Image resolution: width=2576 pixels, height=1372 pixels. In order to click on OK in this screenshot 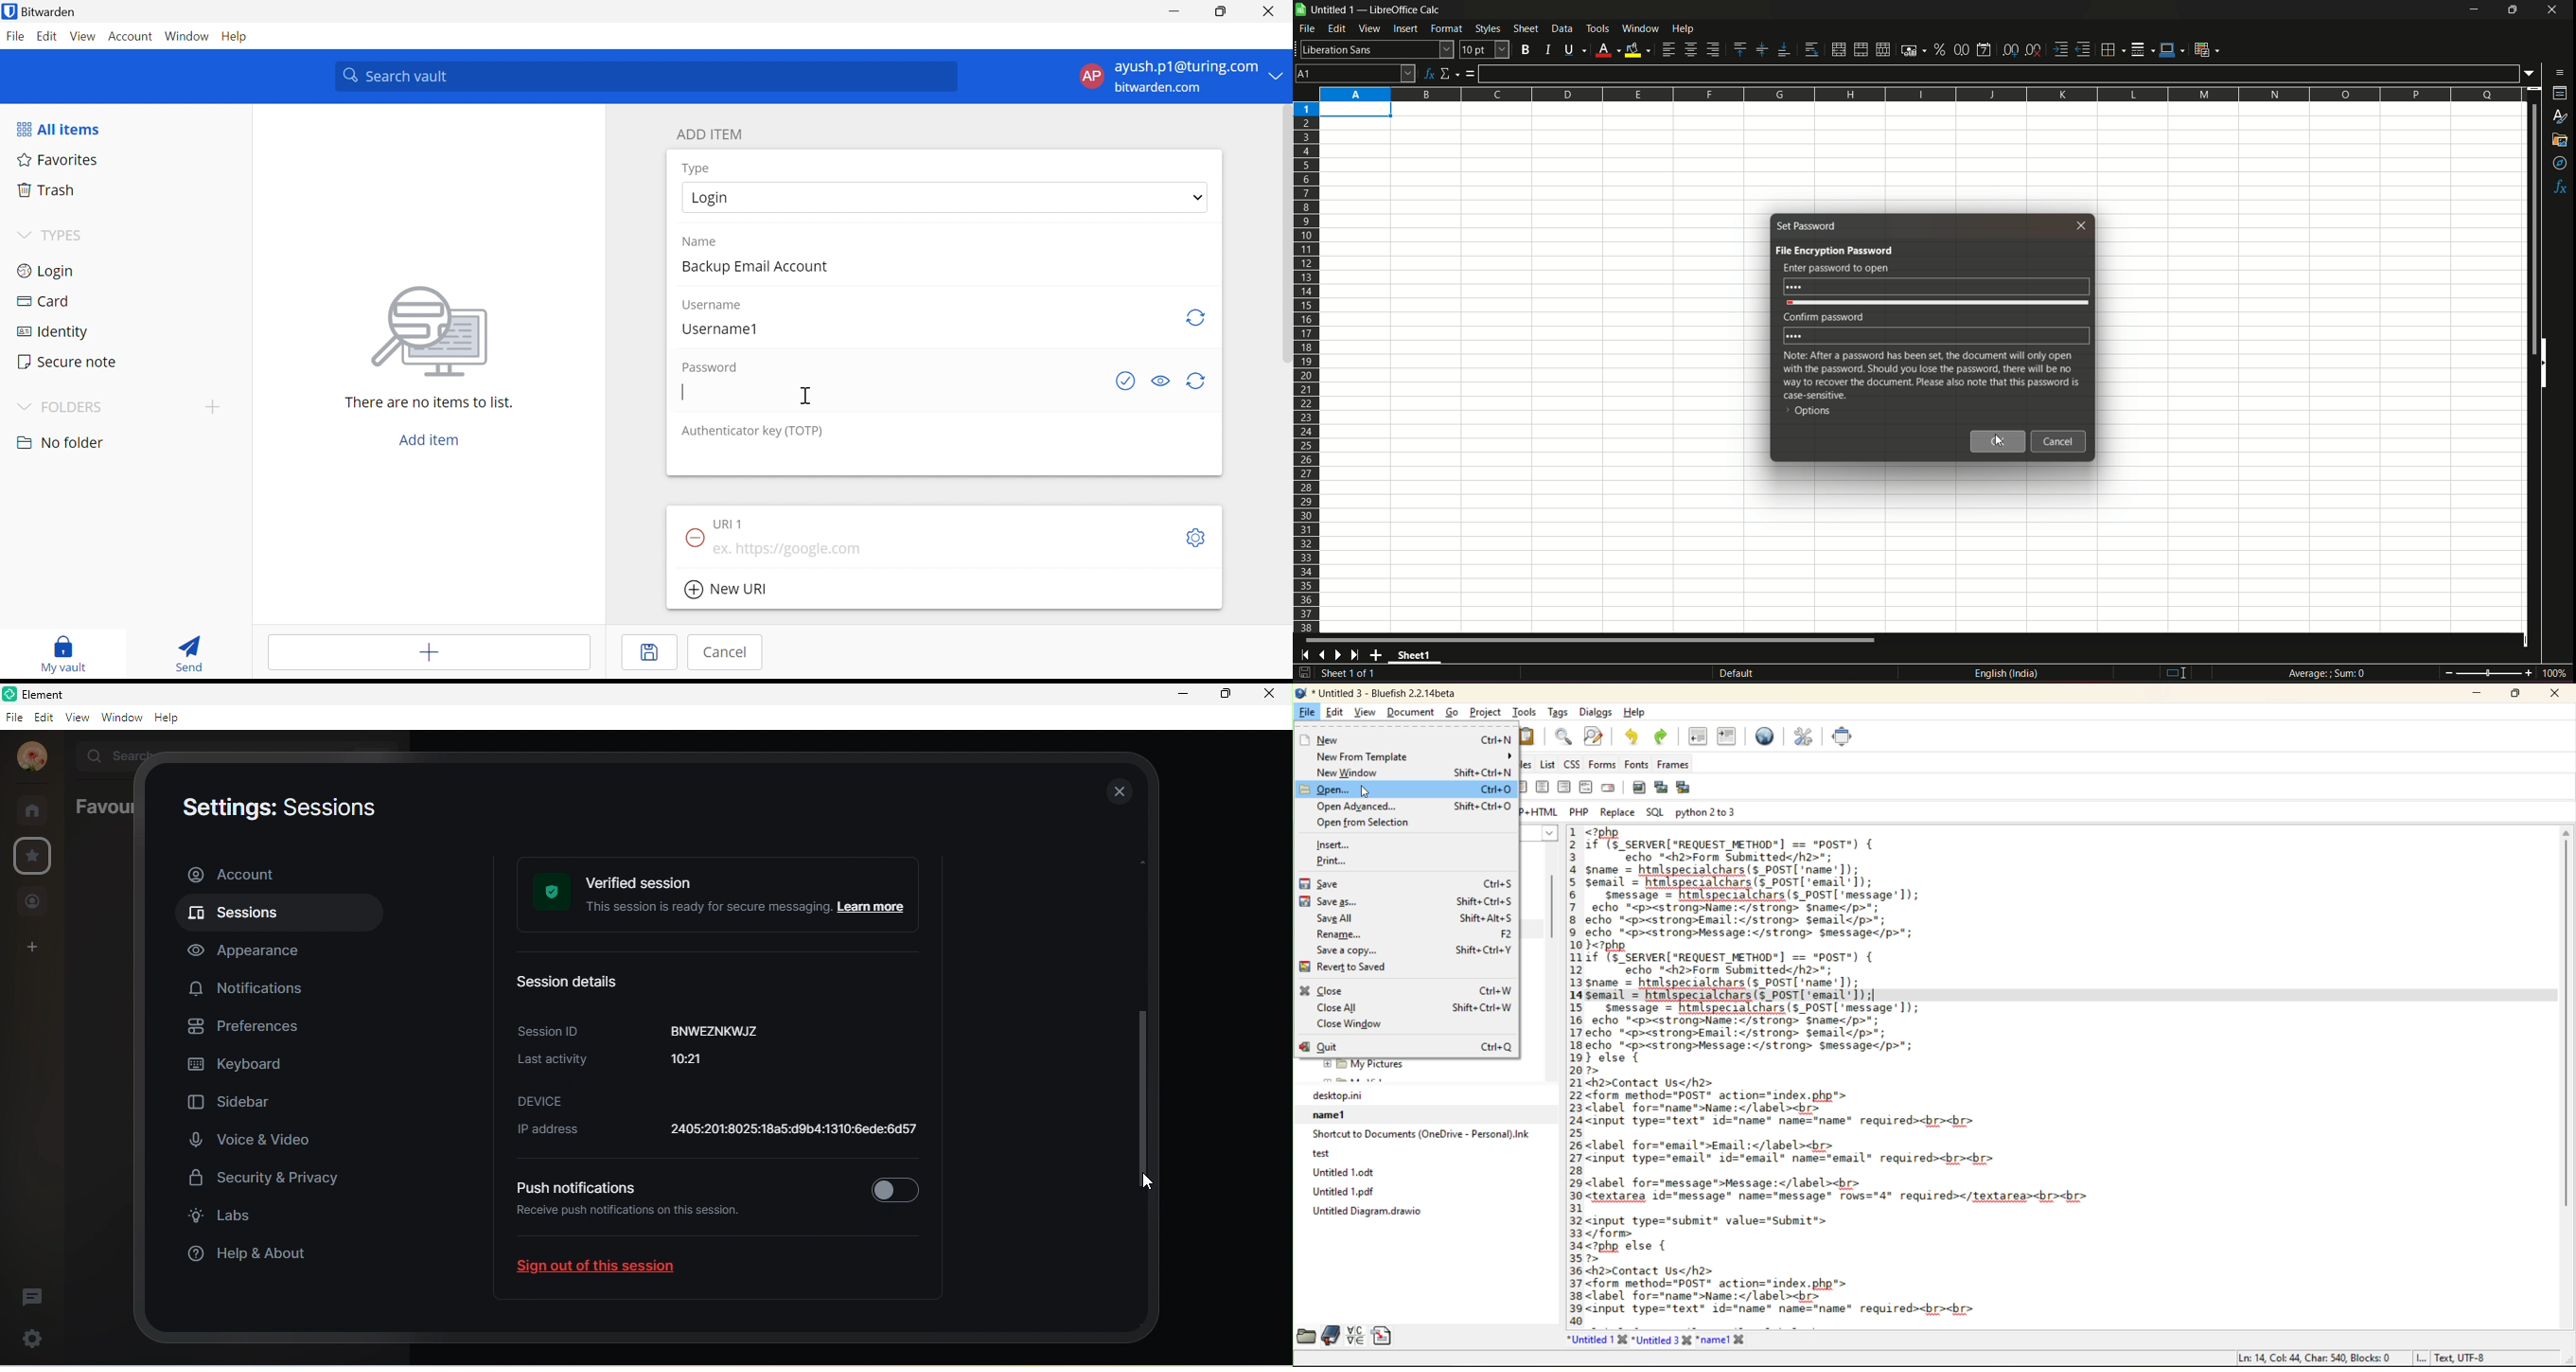, I will do `click(1999, 442)`.